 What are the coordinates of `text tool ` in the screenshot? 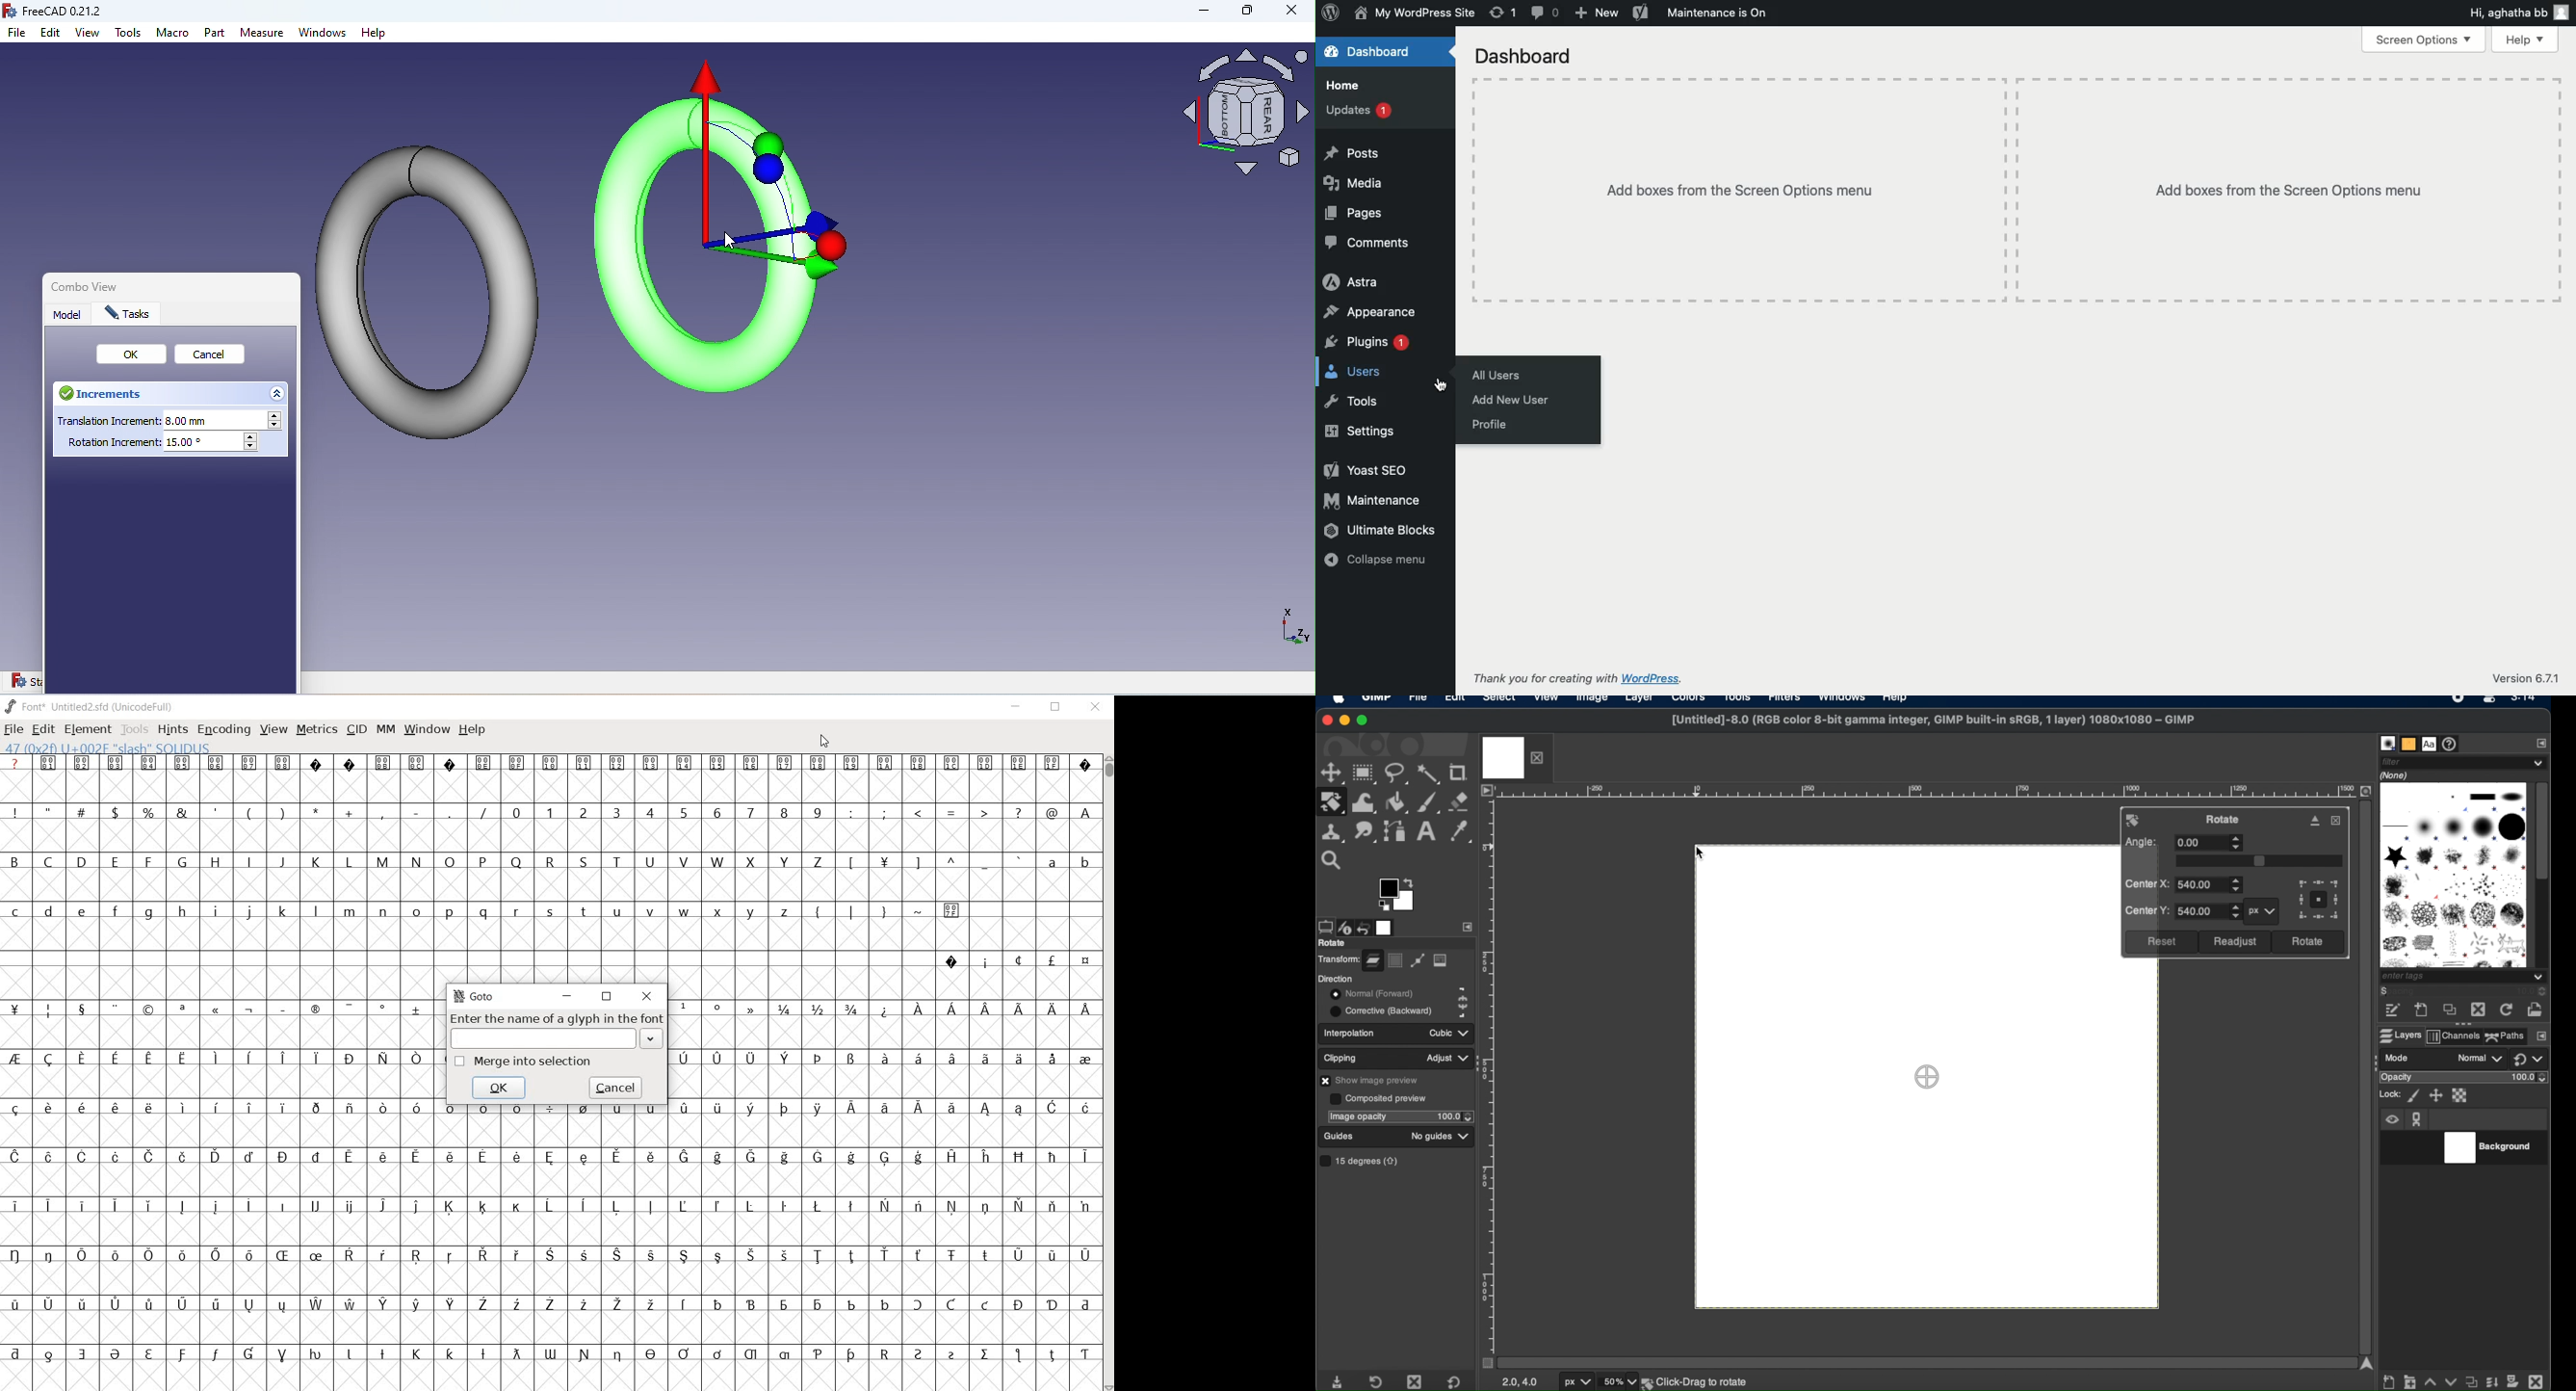 It's located at (1426, 831).